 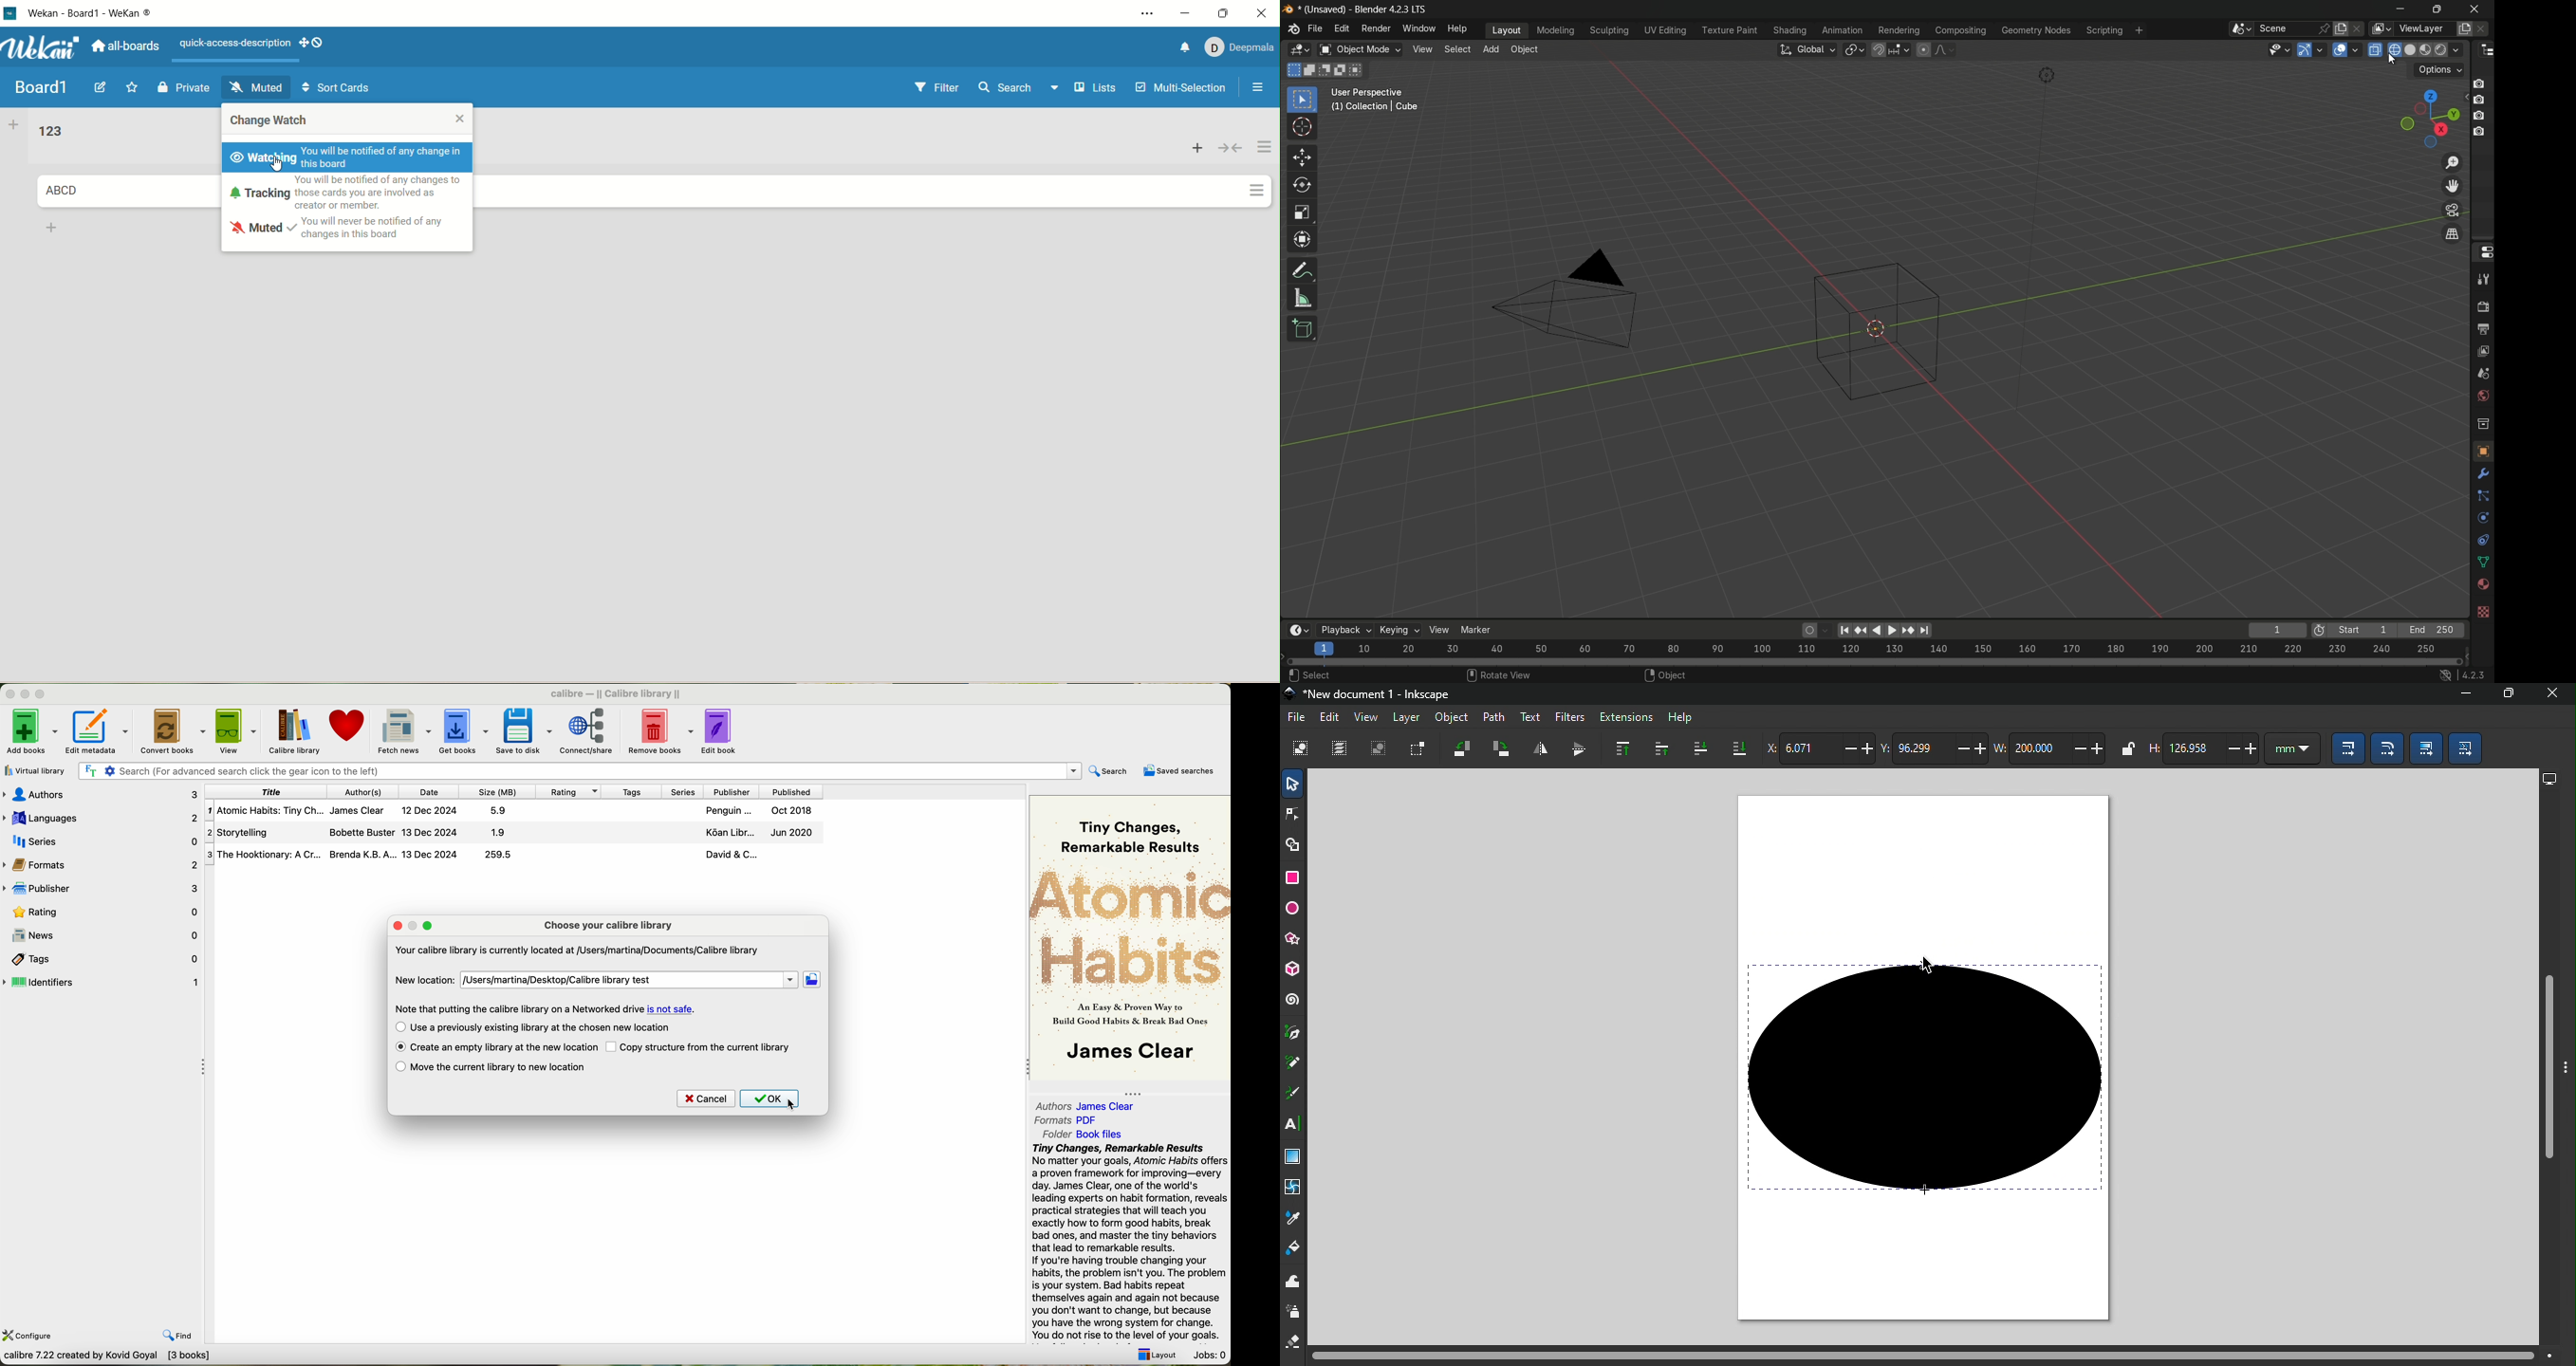 I want to click on Third Book The Hooktionary, so click(x=514, y=855).